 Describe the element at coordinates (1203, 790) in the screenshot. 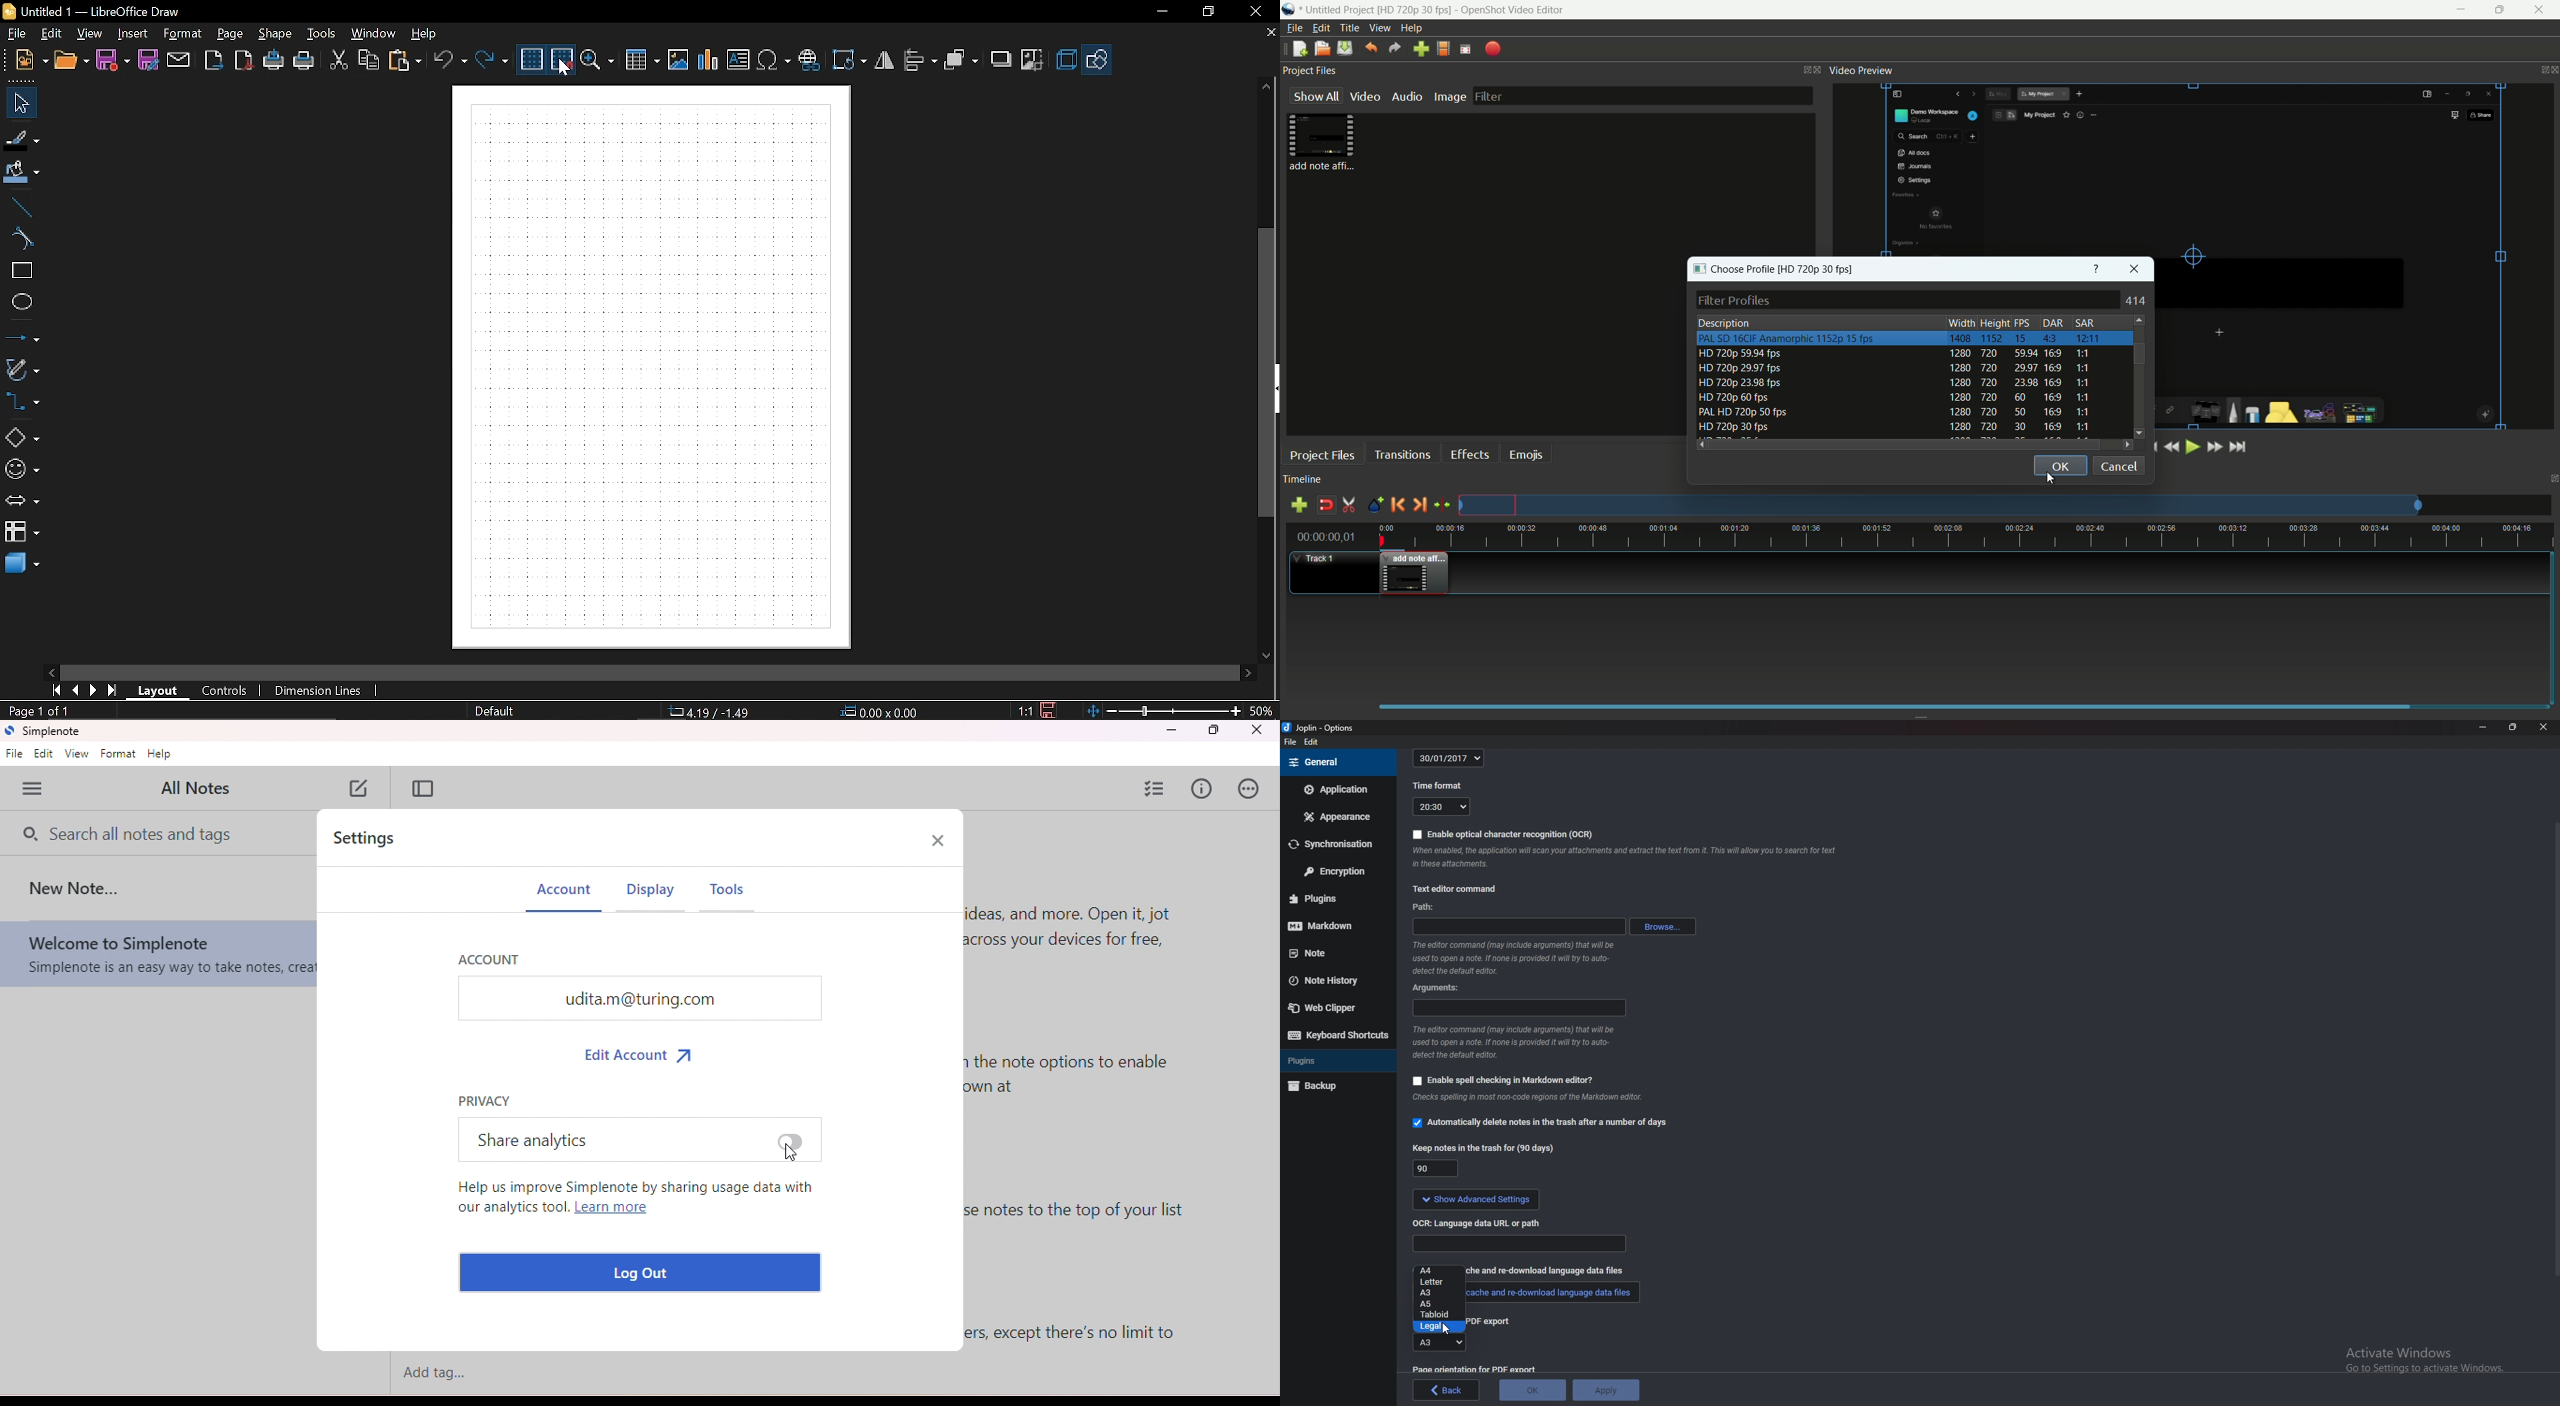

I see `info` at that location.